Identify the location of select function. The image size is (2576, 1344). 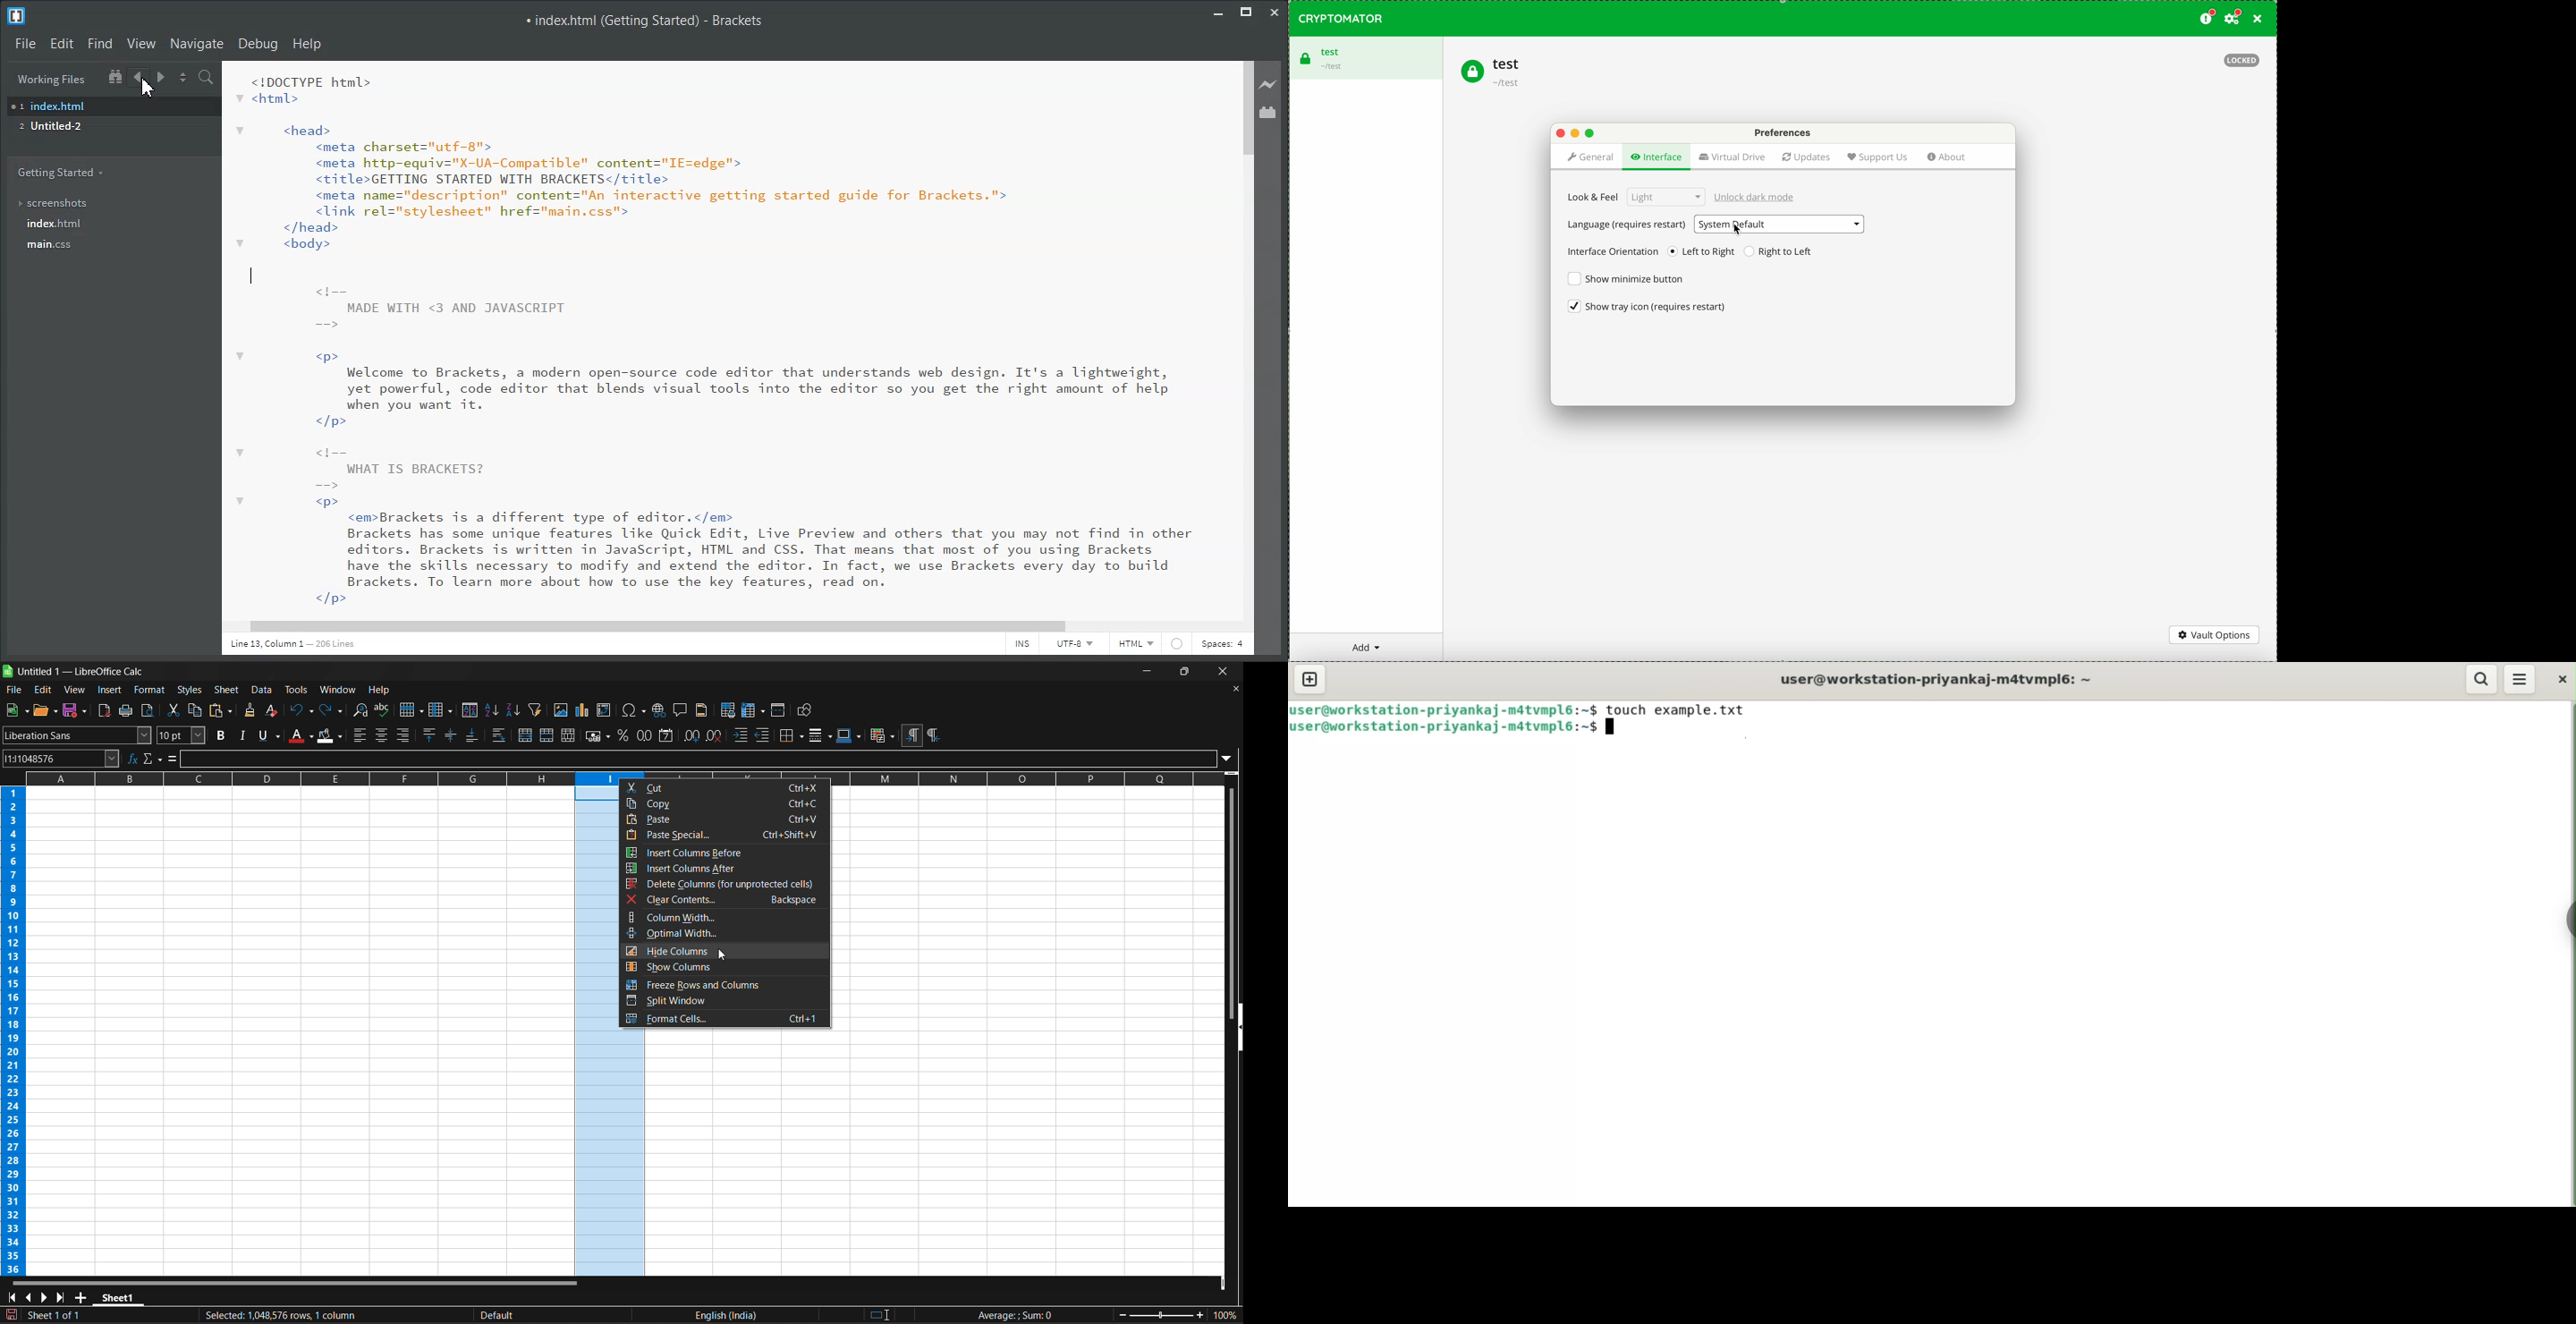
(153, 758).